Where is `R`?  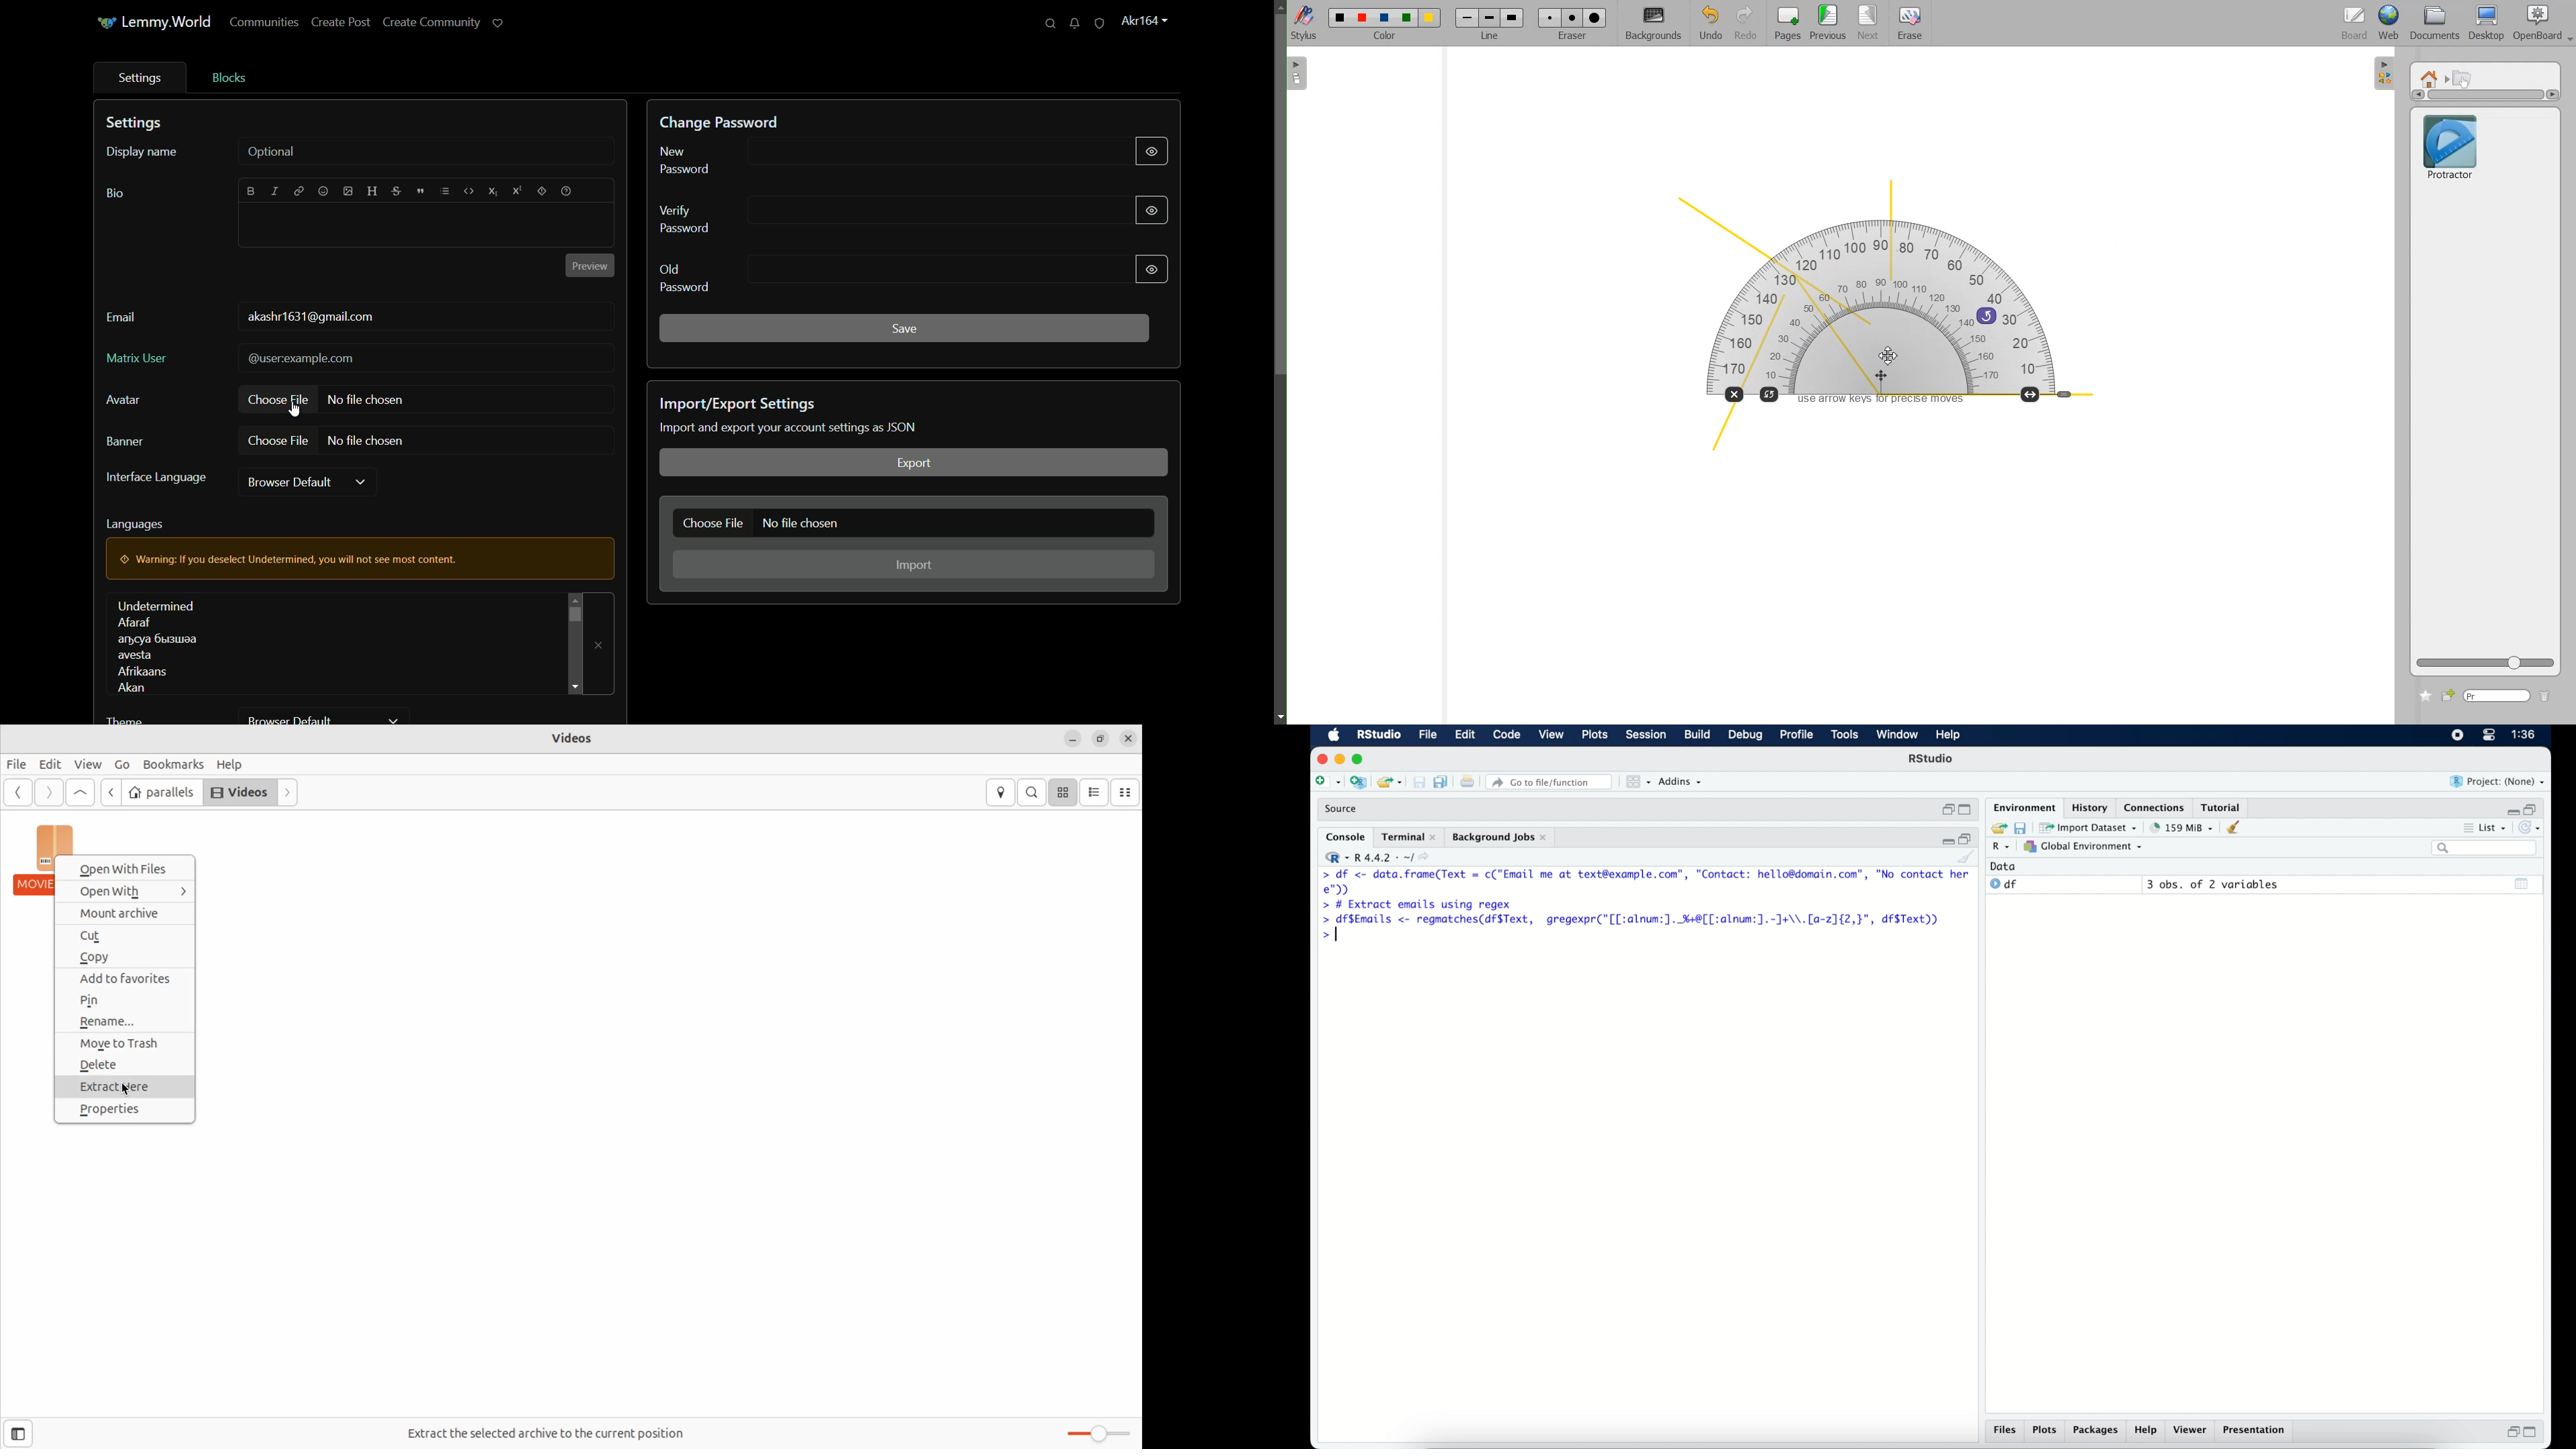
R is located at coordinates (2000, 847).